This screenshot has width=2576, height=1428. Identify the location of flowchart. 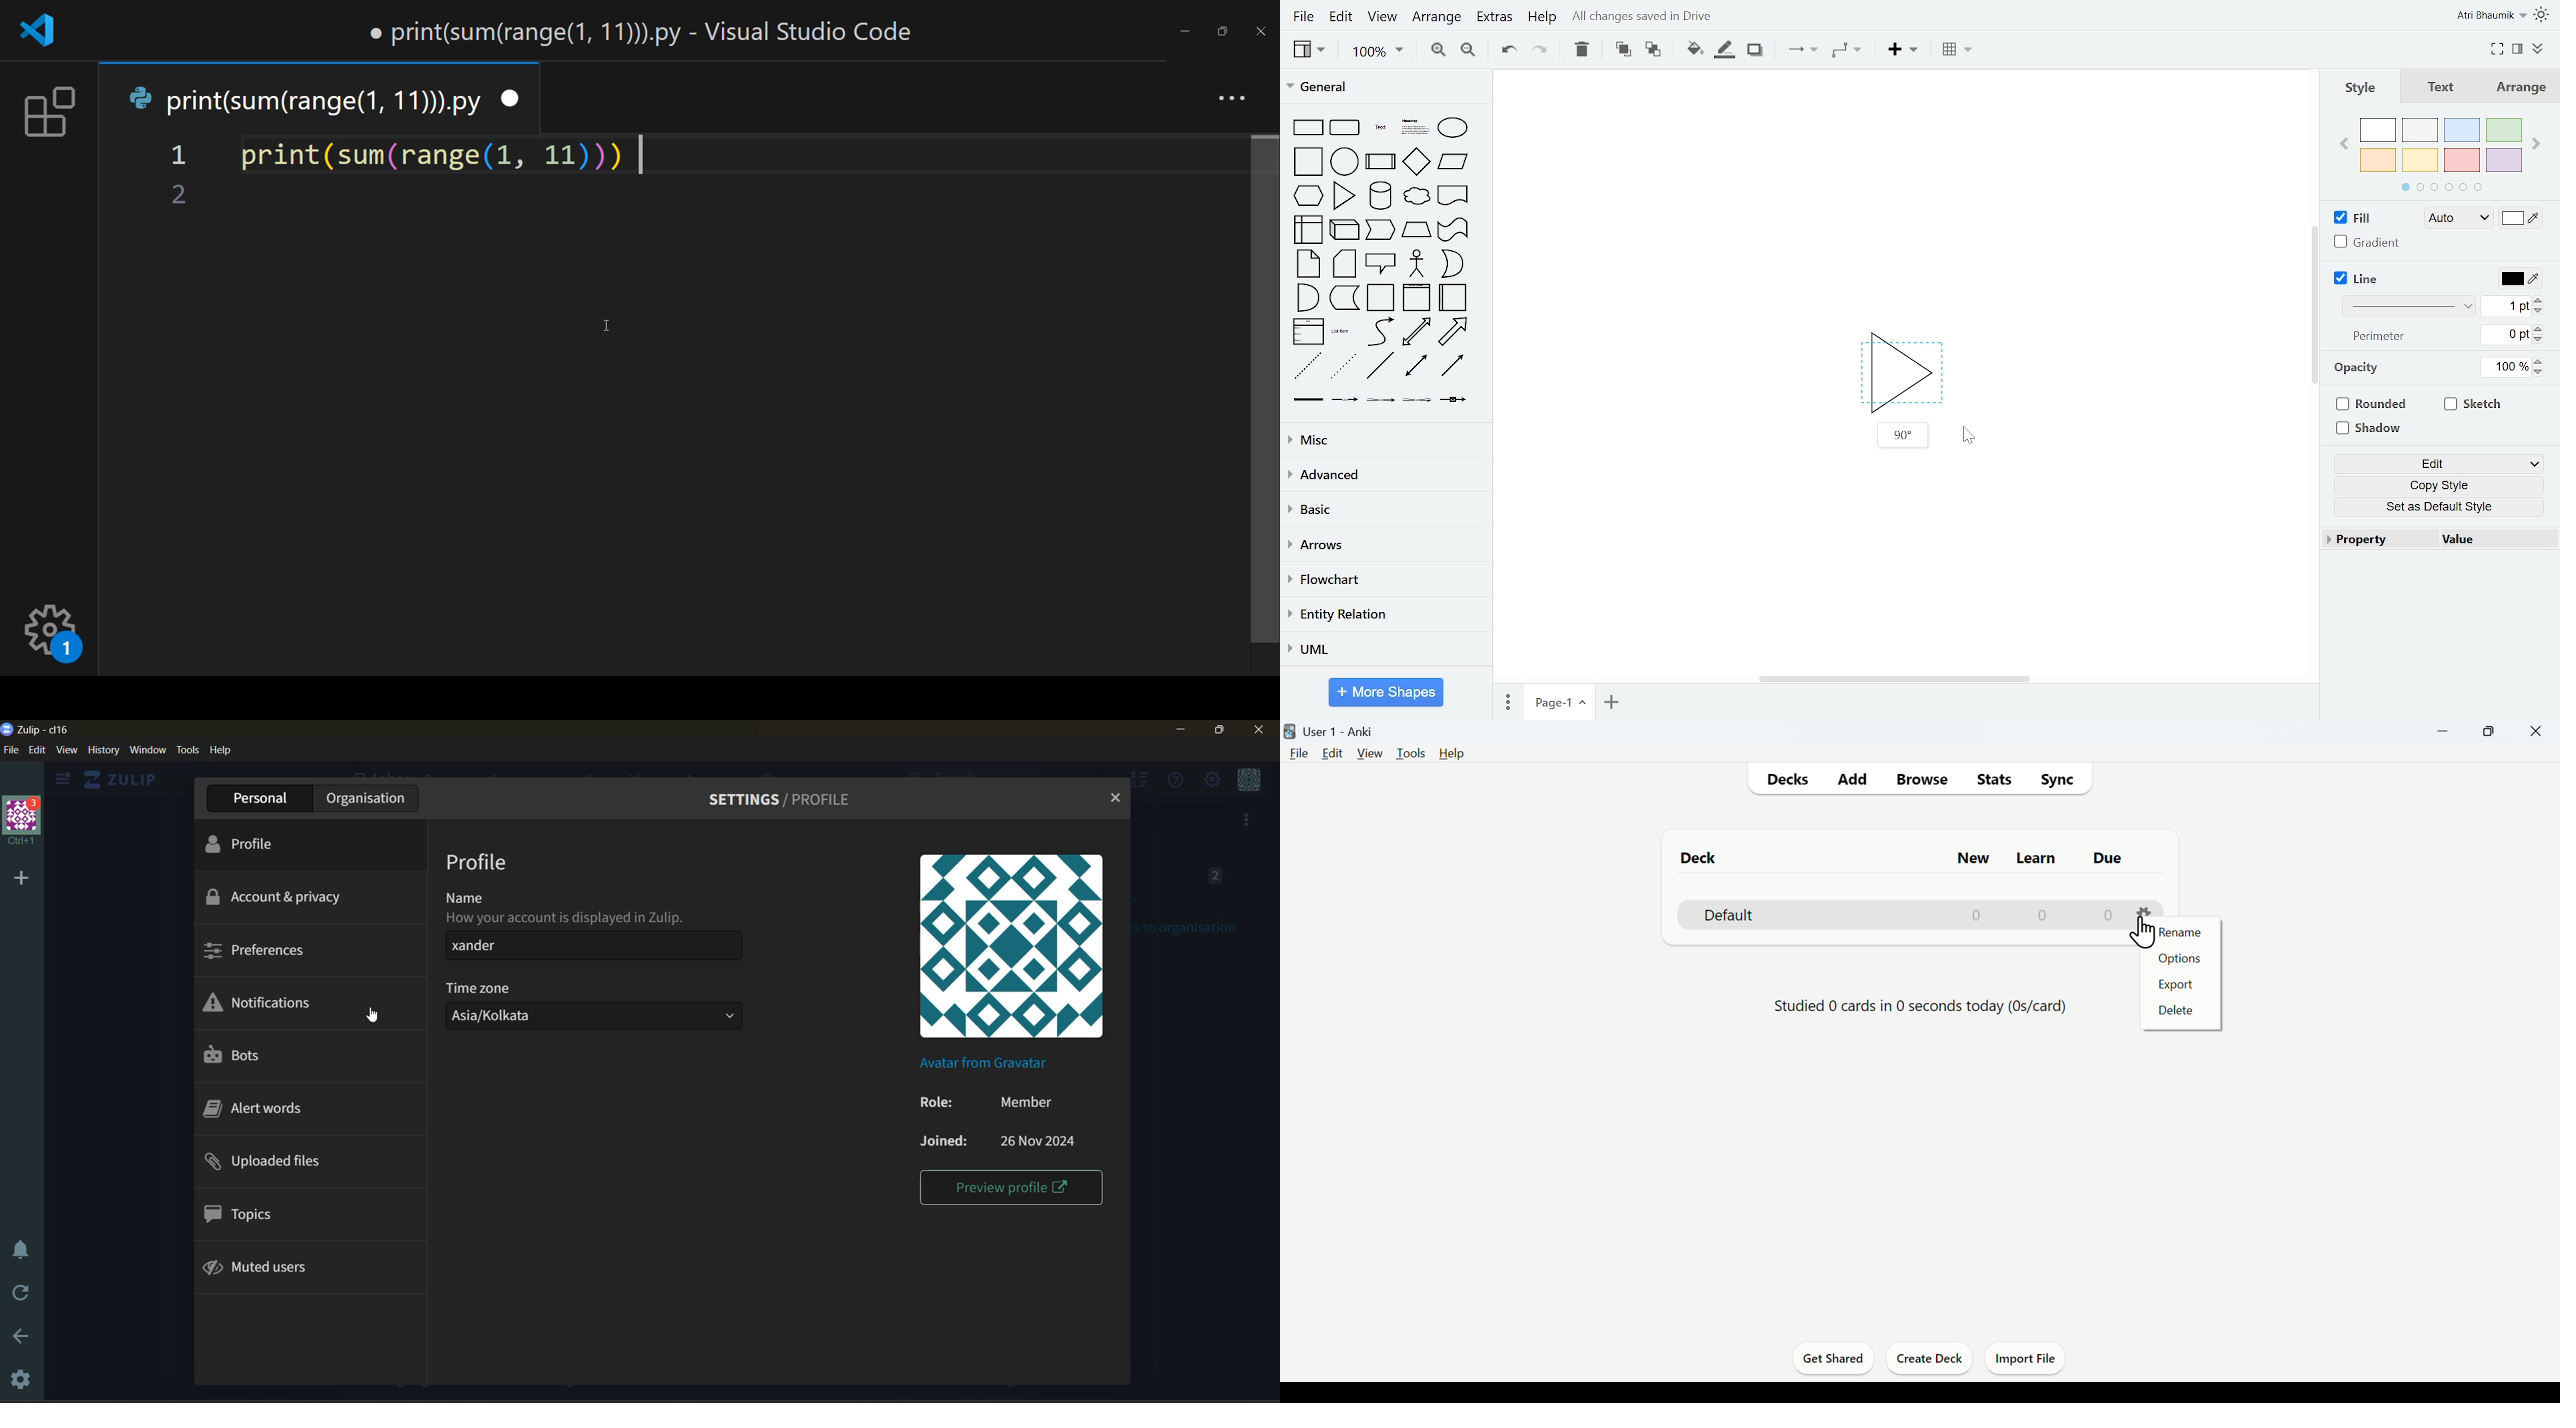
(1384, 580).